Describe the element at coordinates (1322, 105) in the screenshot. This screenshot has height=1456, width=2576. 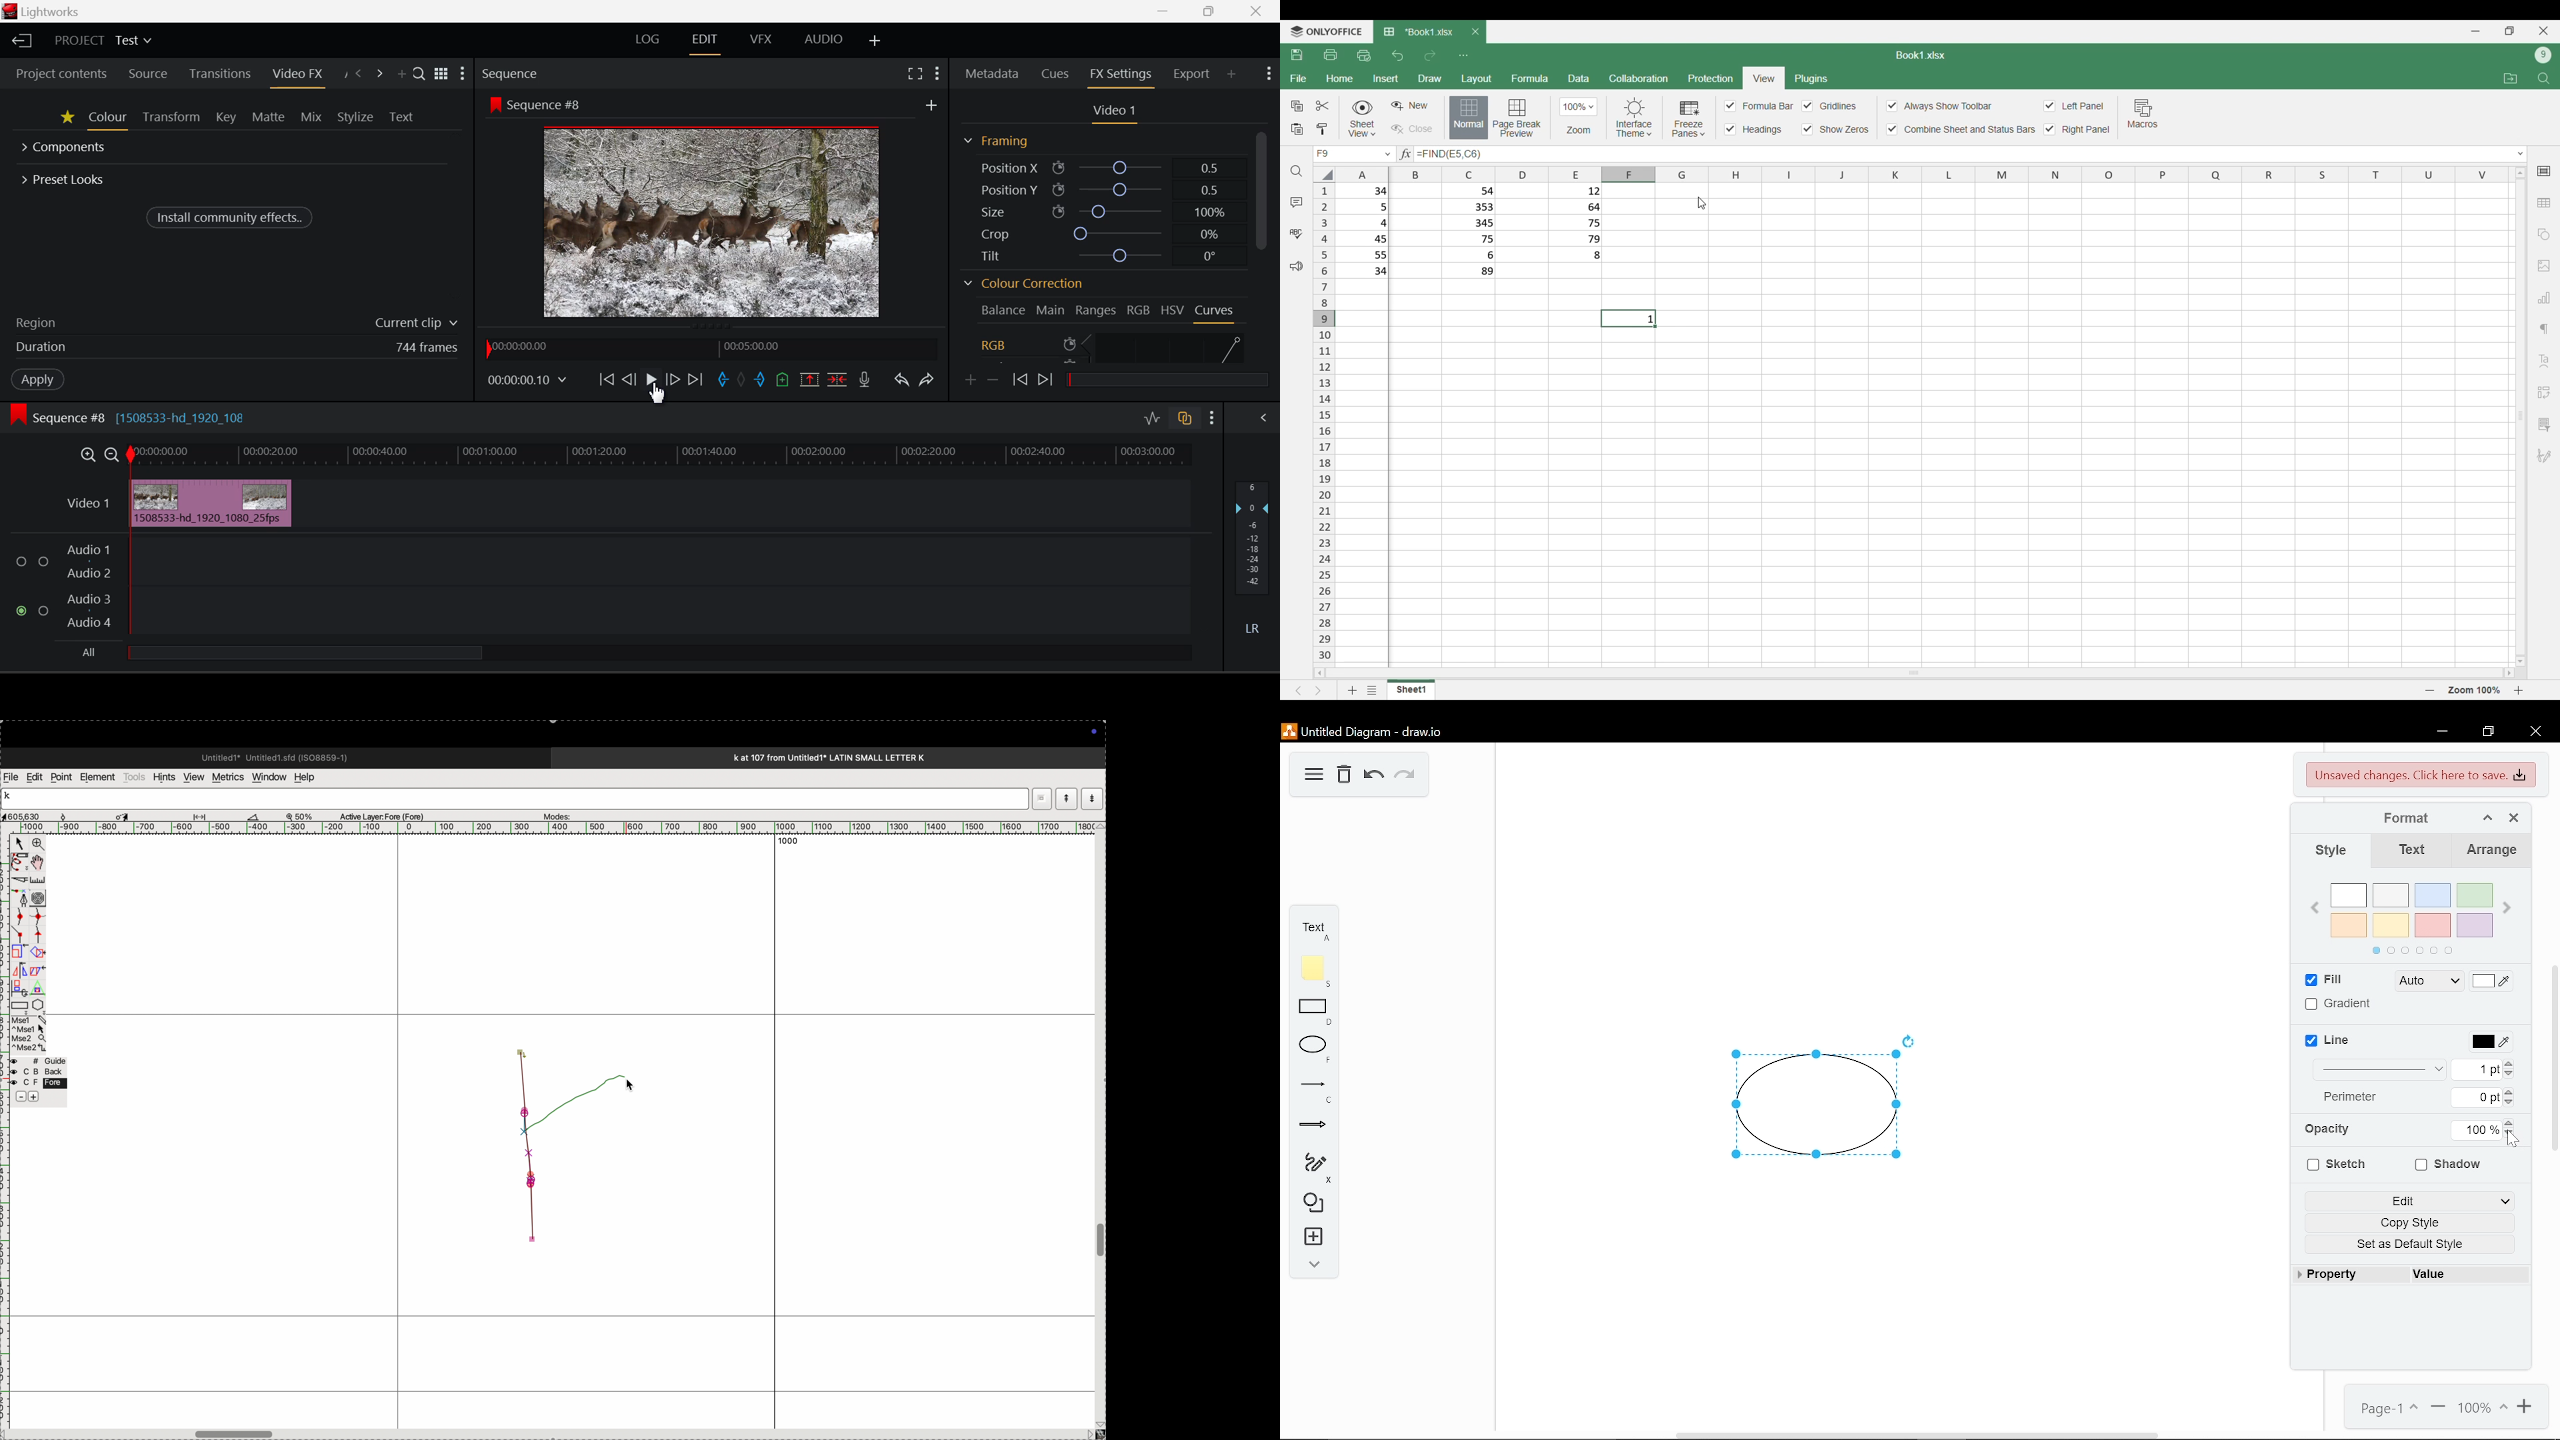
I see `Cut` at that location.